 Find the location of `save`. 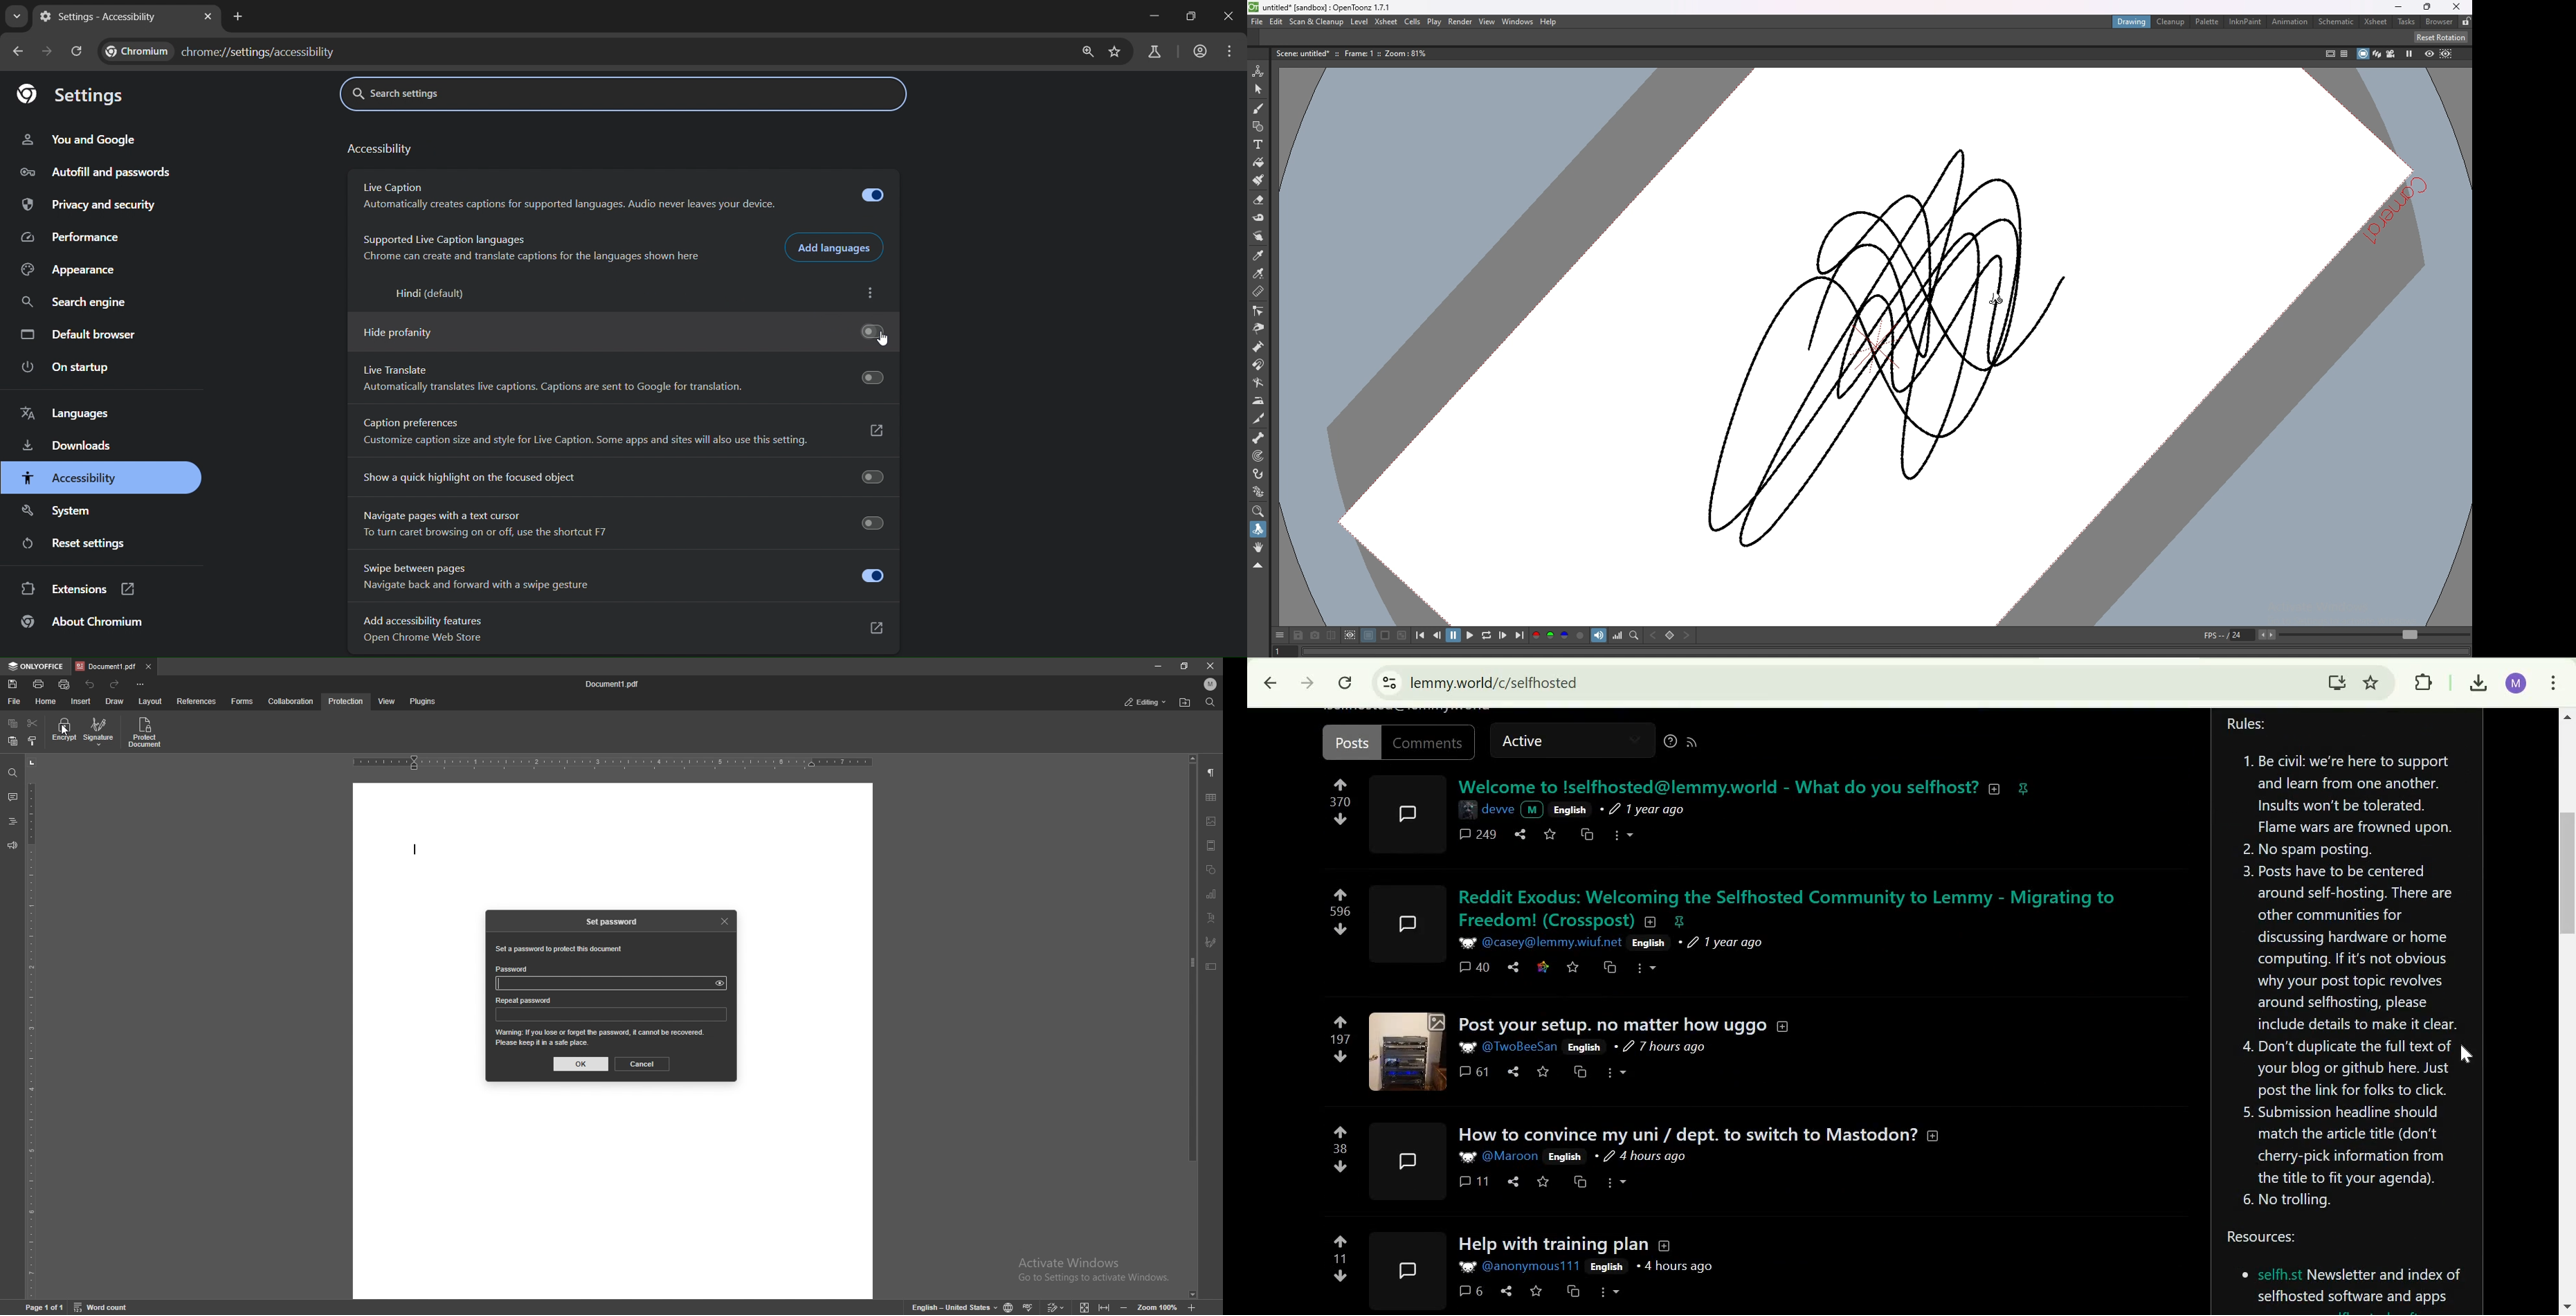

save is located at coordinates (1543, 1071).